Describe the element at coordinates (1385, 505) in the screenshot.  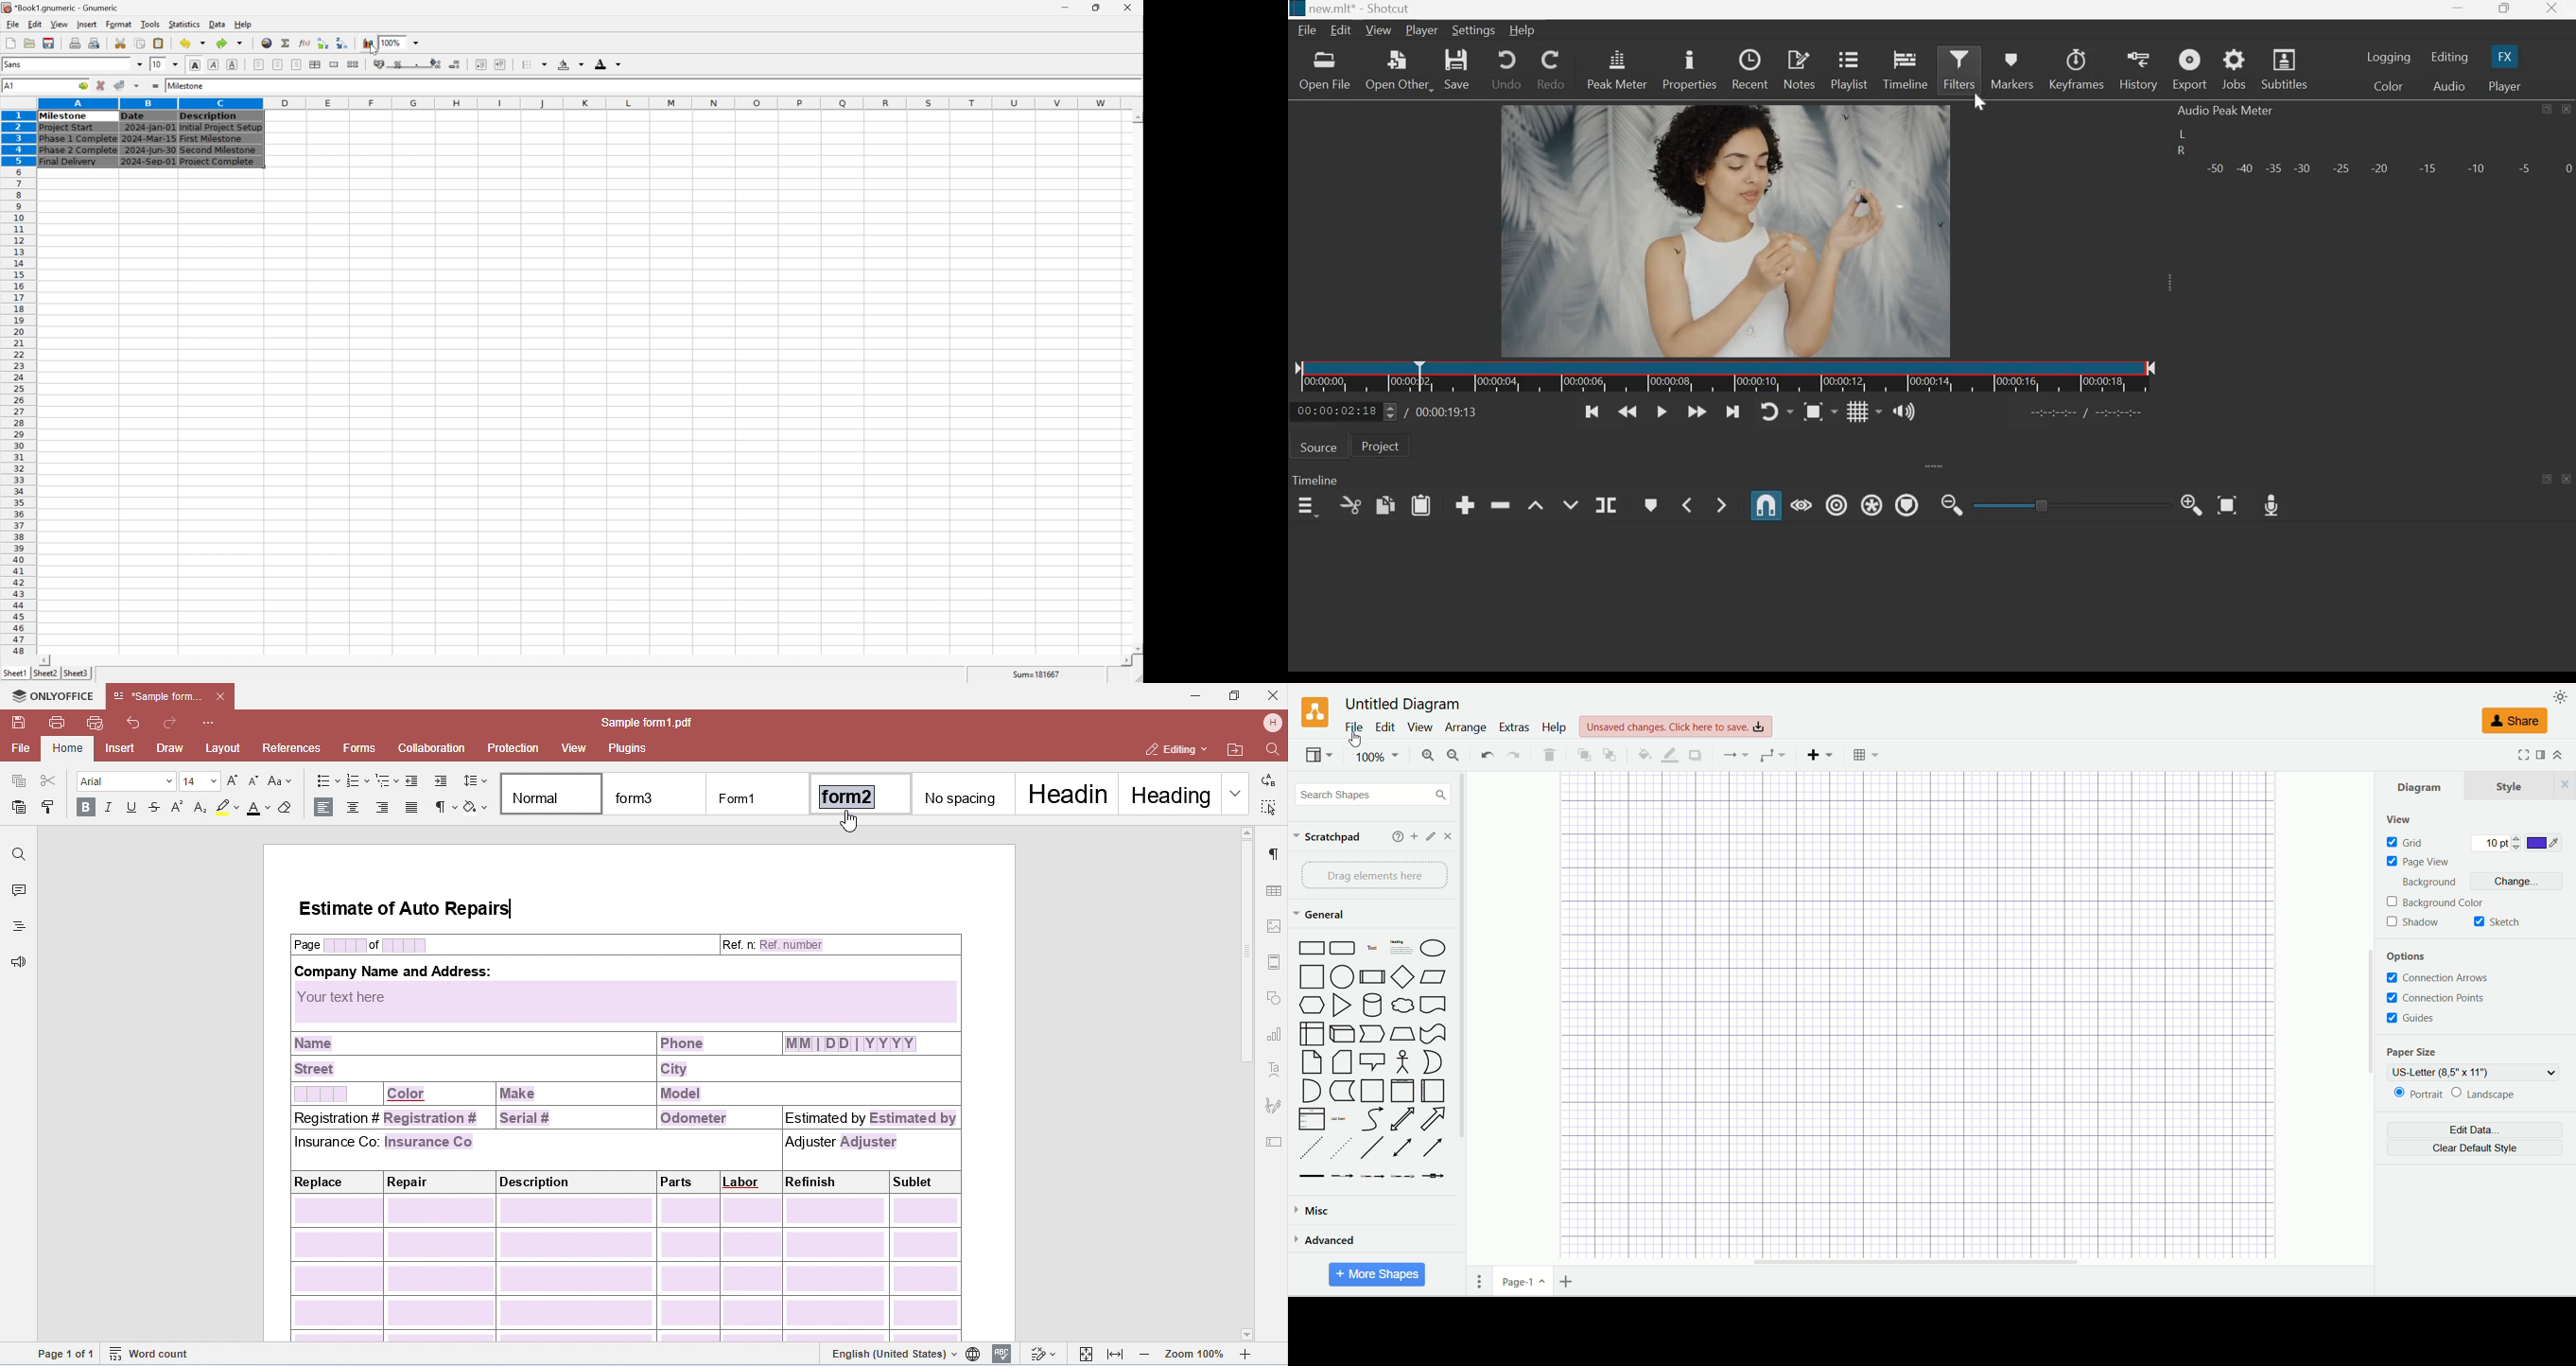
I see `copy` at that location.